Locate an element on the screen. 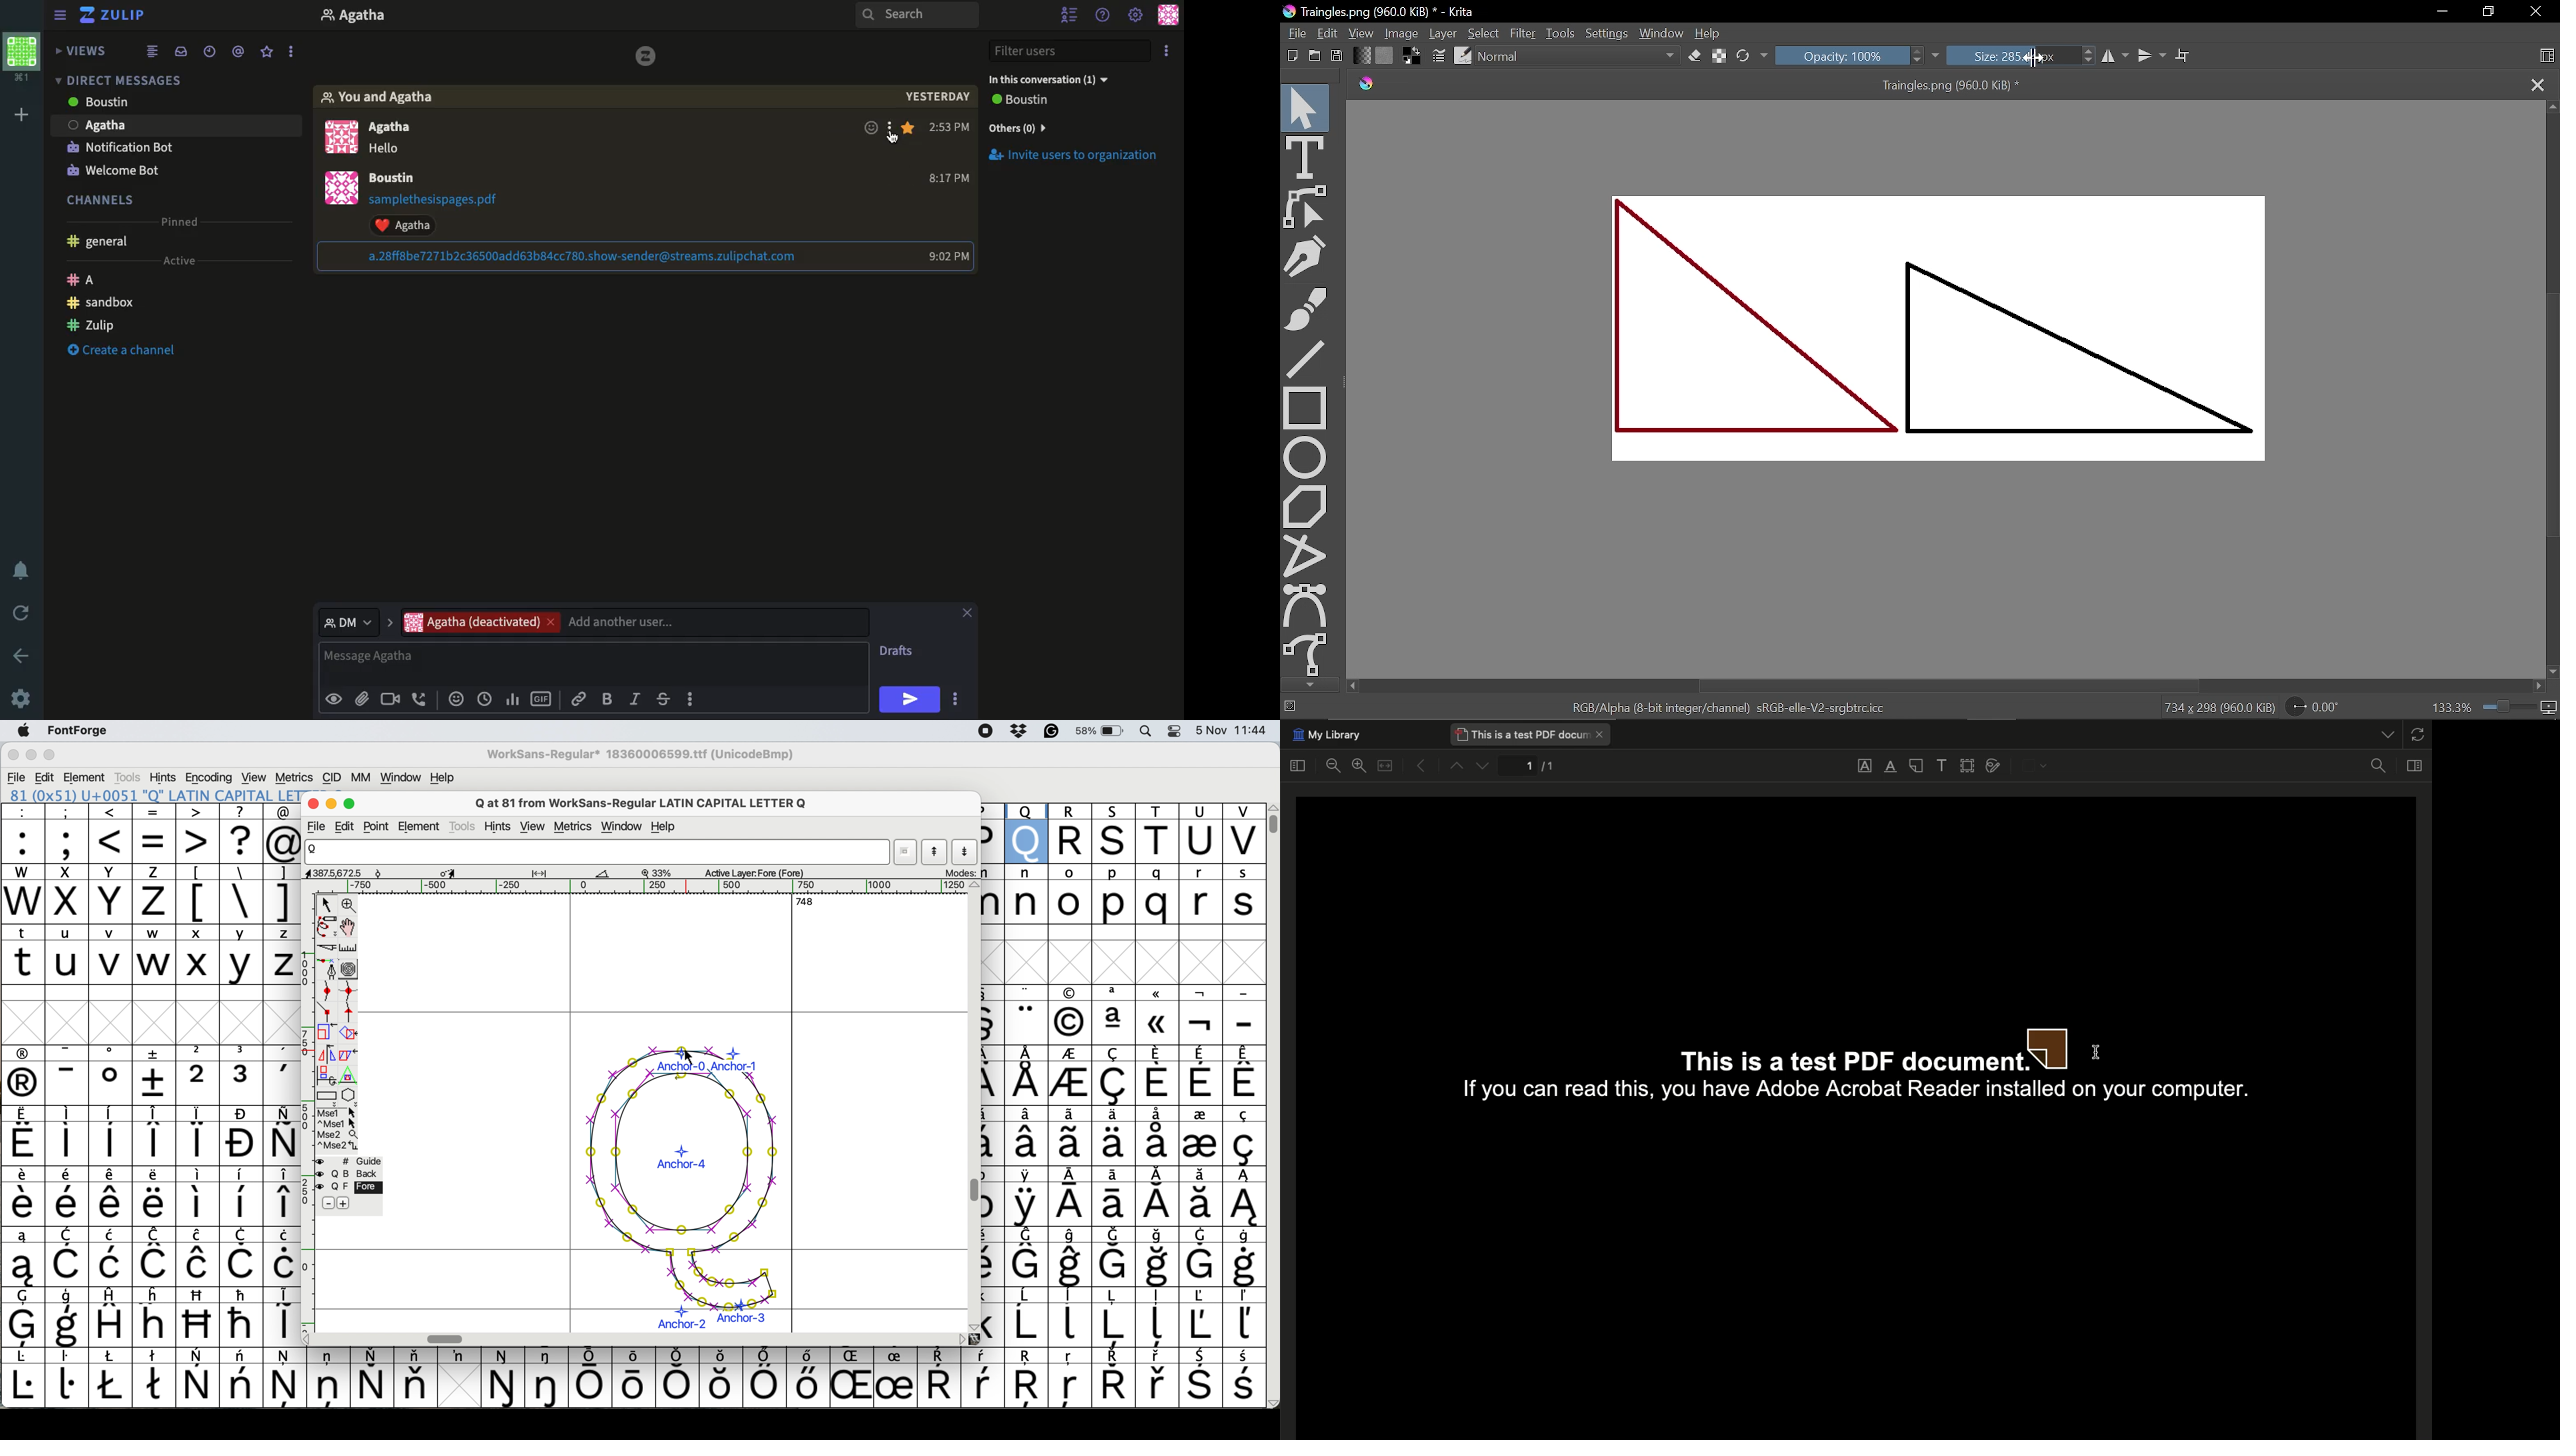 The height and width of the screenshot is (1456, 2576). Views is located at coordinates (84, 52).